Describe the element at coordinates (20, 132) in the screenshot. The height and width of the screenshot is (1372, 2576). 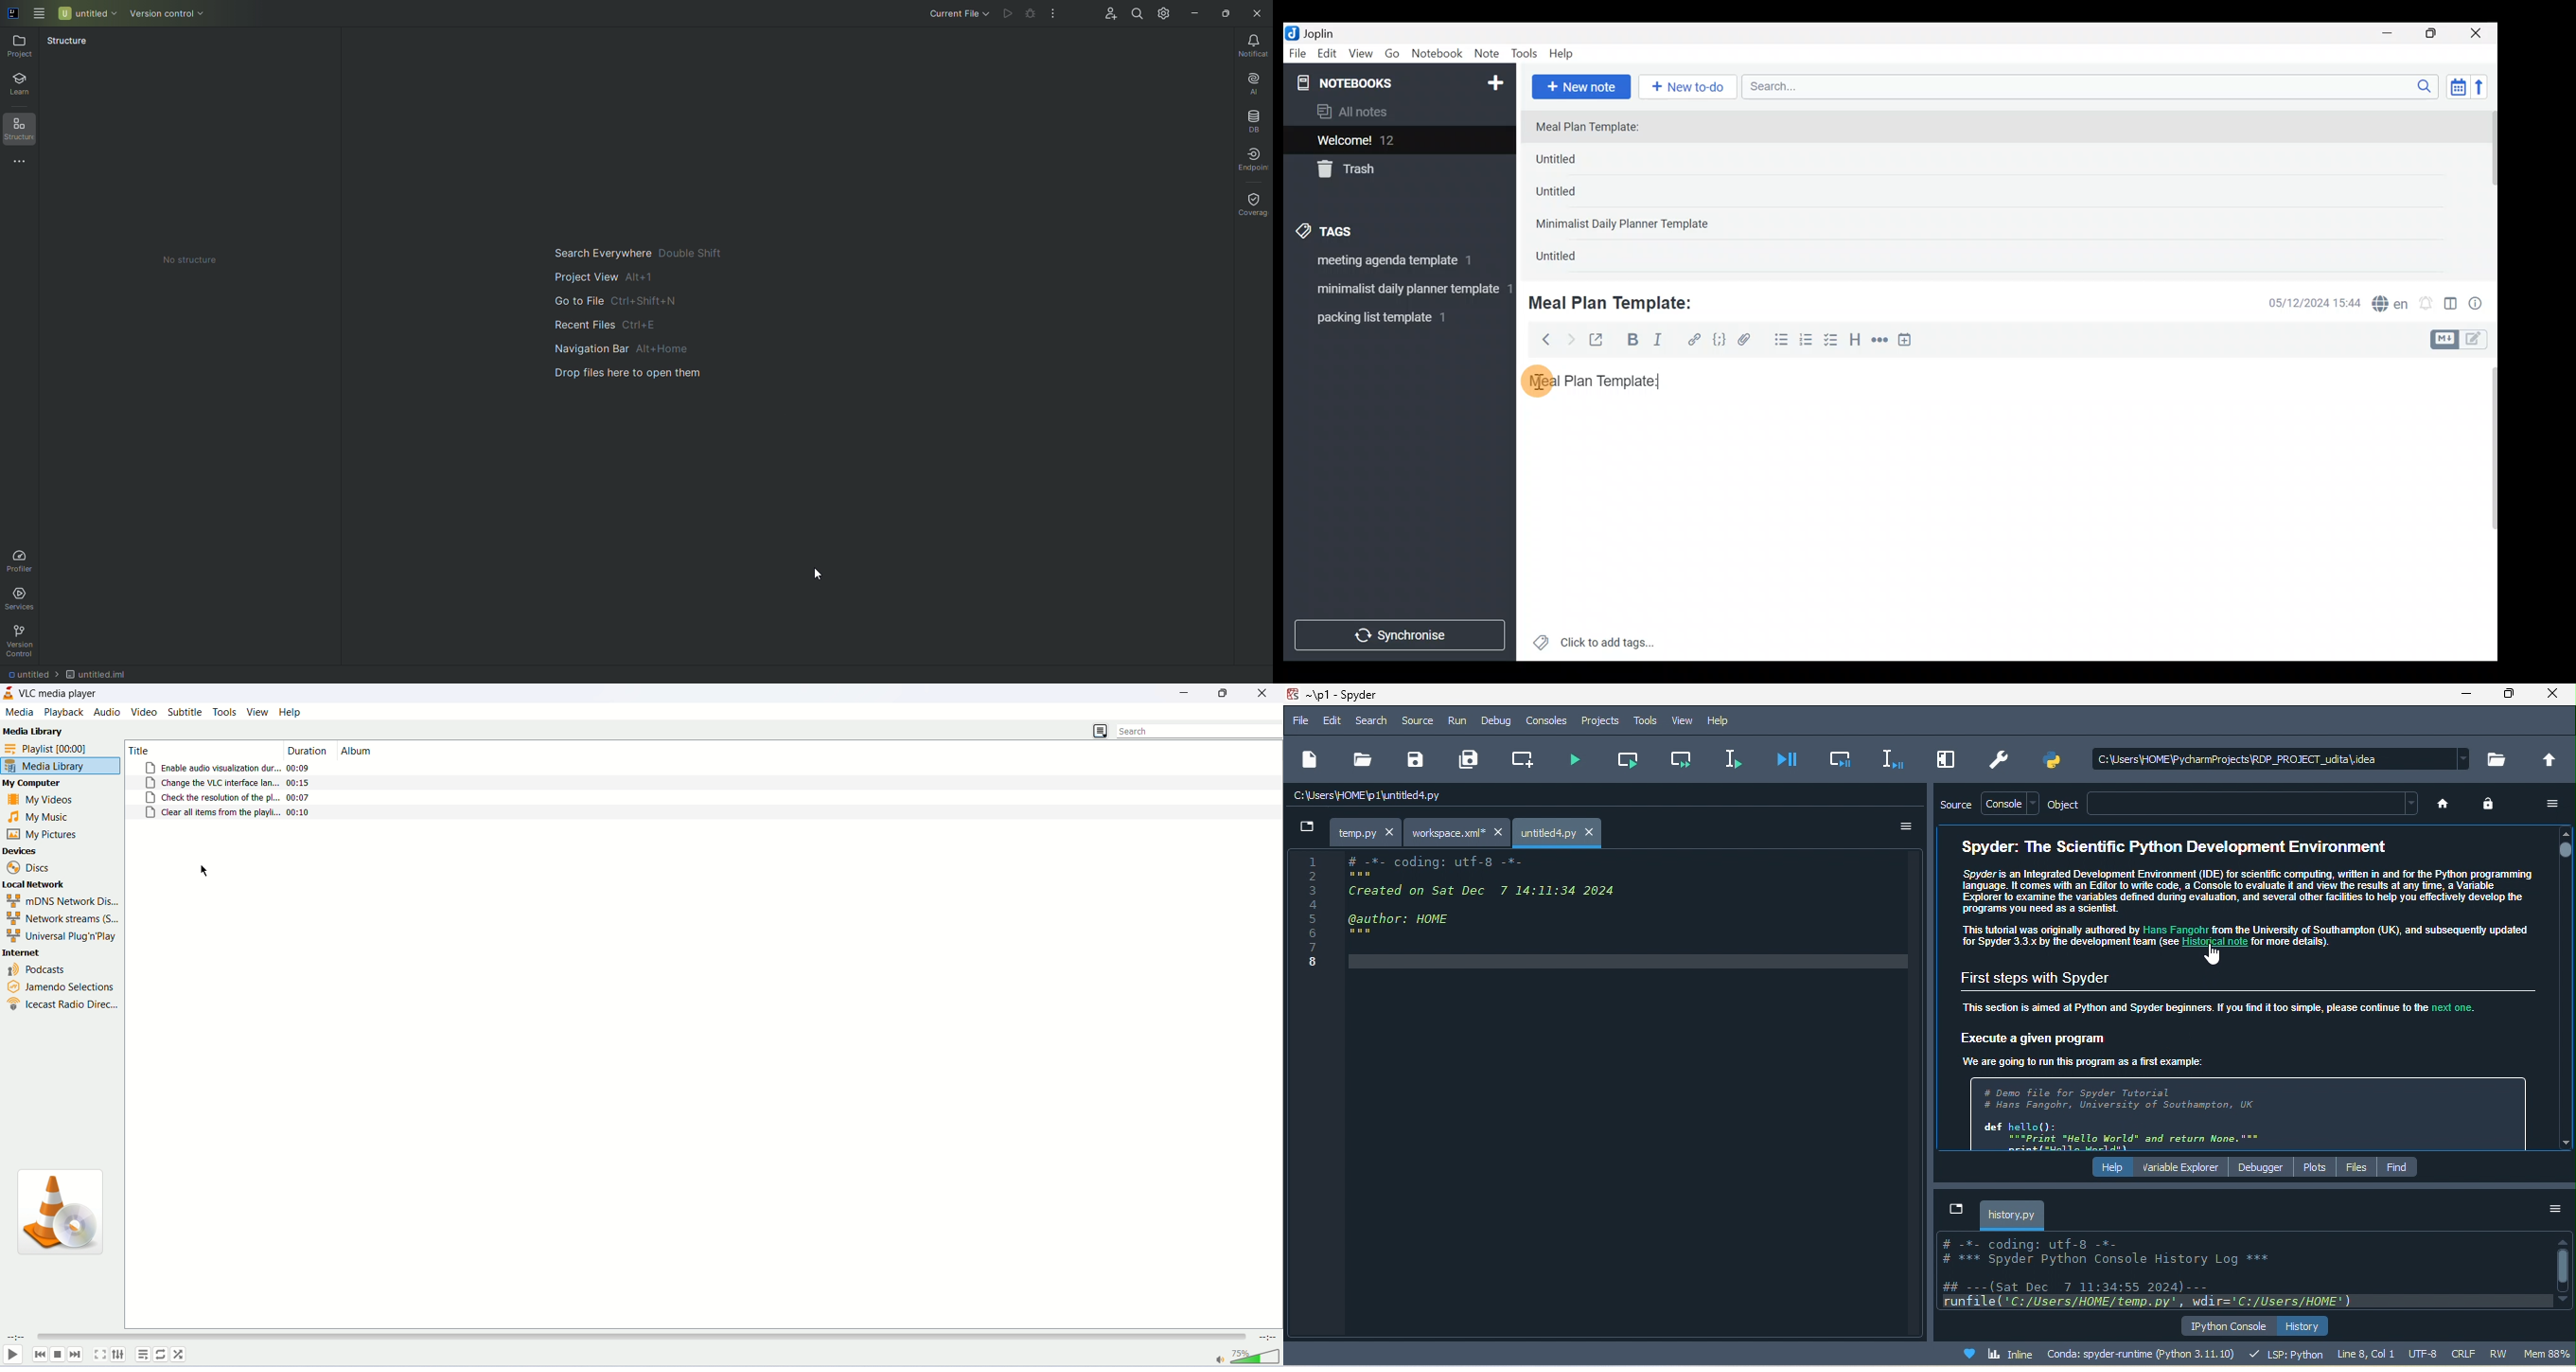
I see `Structure` at that location.